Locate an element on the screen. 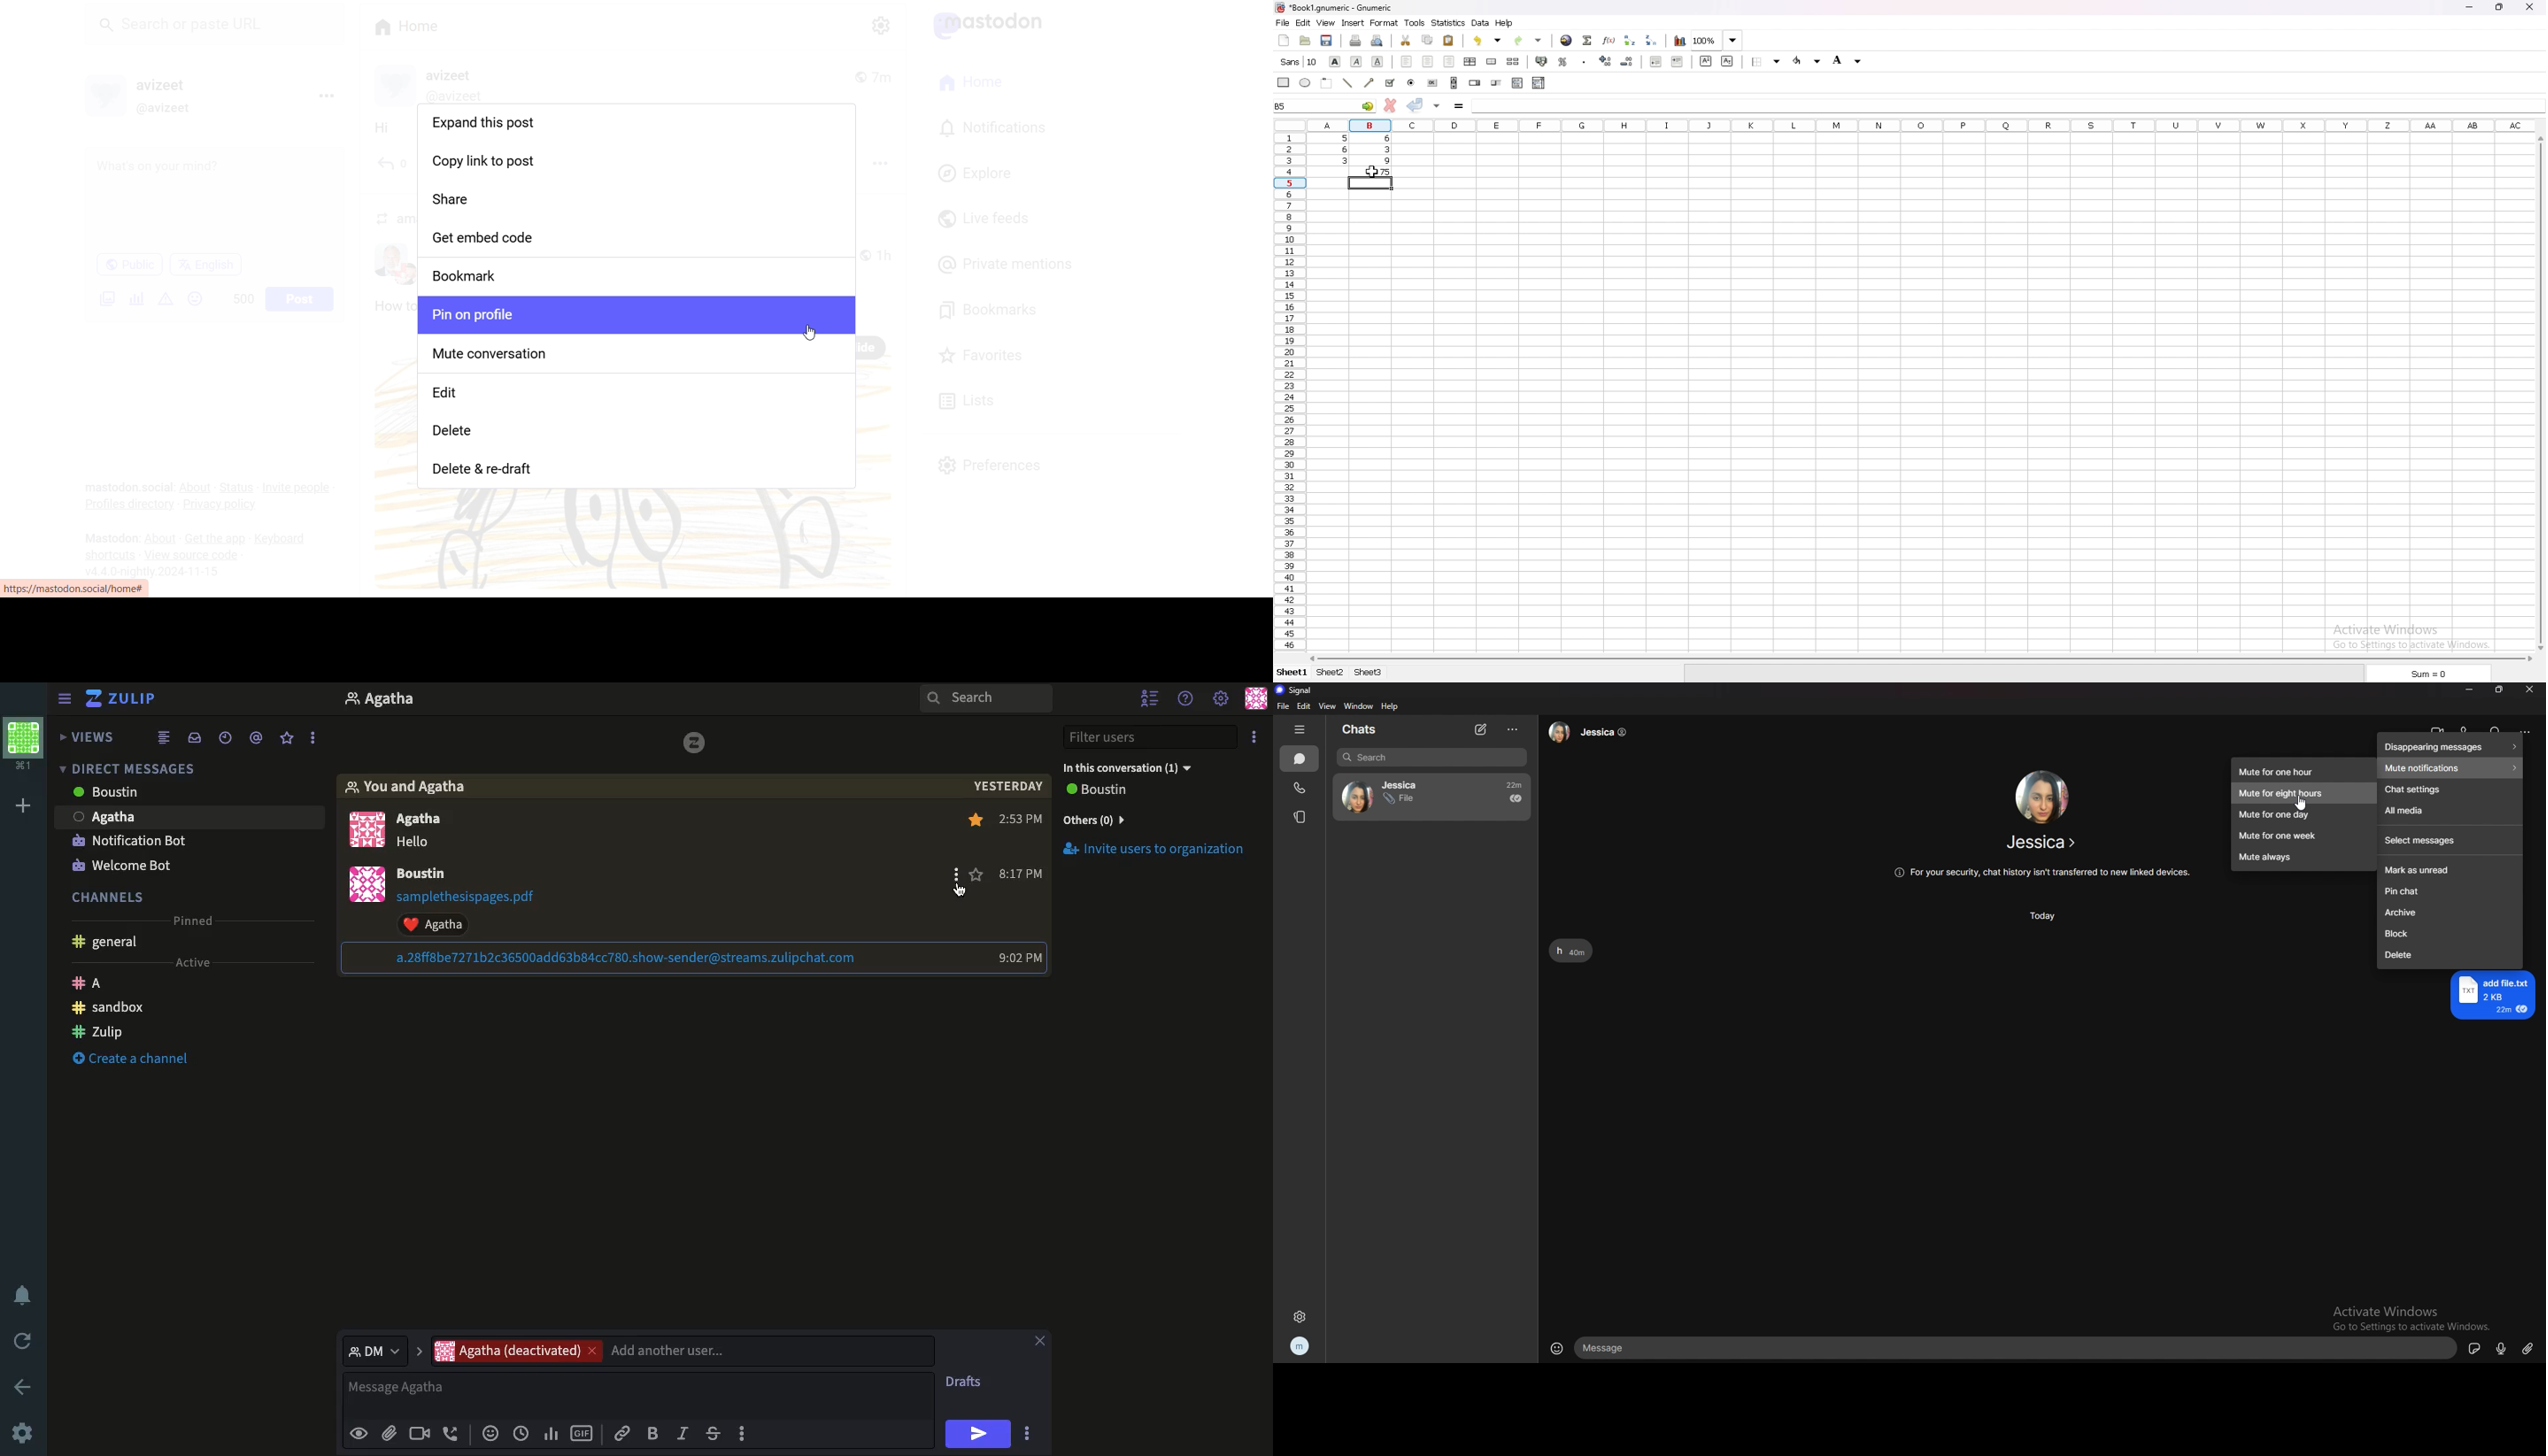  accept change in multiple cell is located at coordinates (1437, 107).